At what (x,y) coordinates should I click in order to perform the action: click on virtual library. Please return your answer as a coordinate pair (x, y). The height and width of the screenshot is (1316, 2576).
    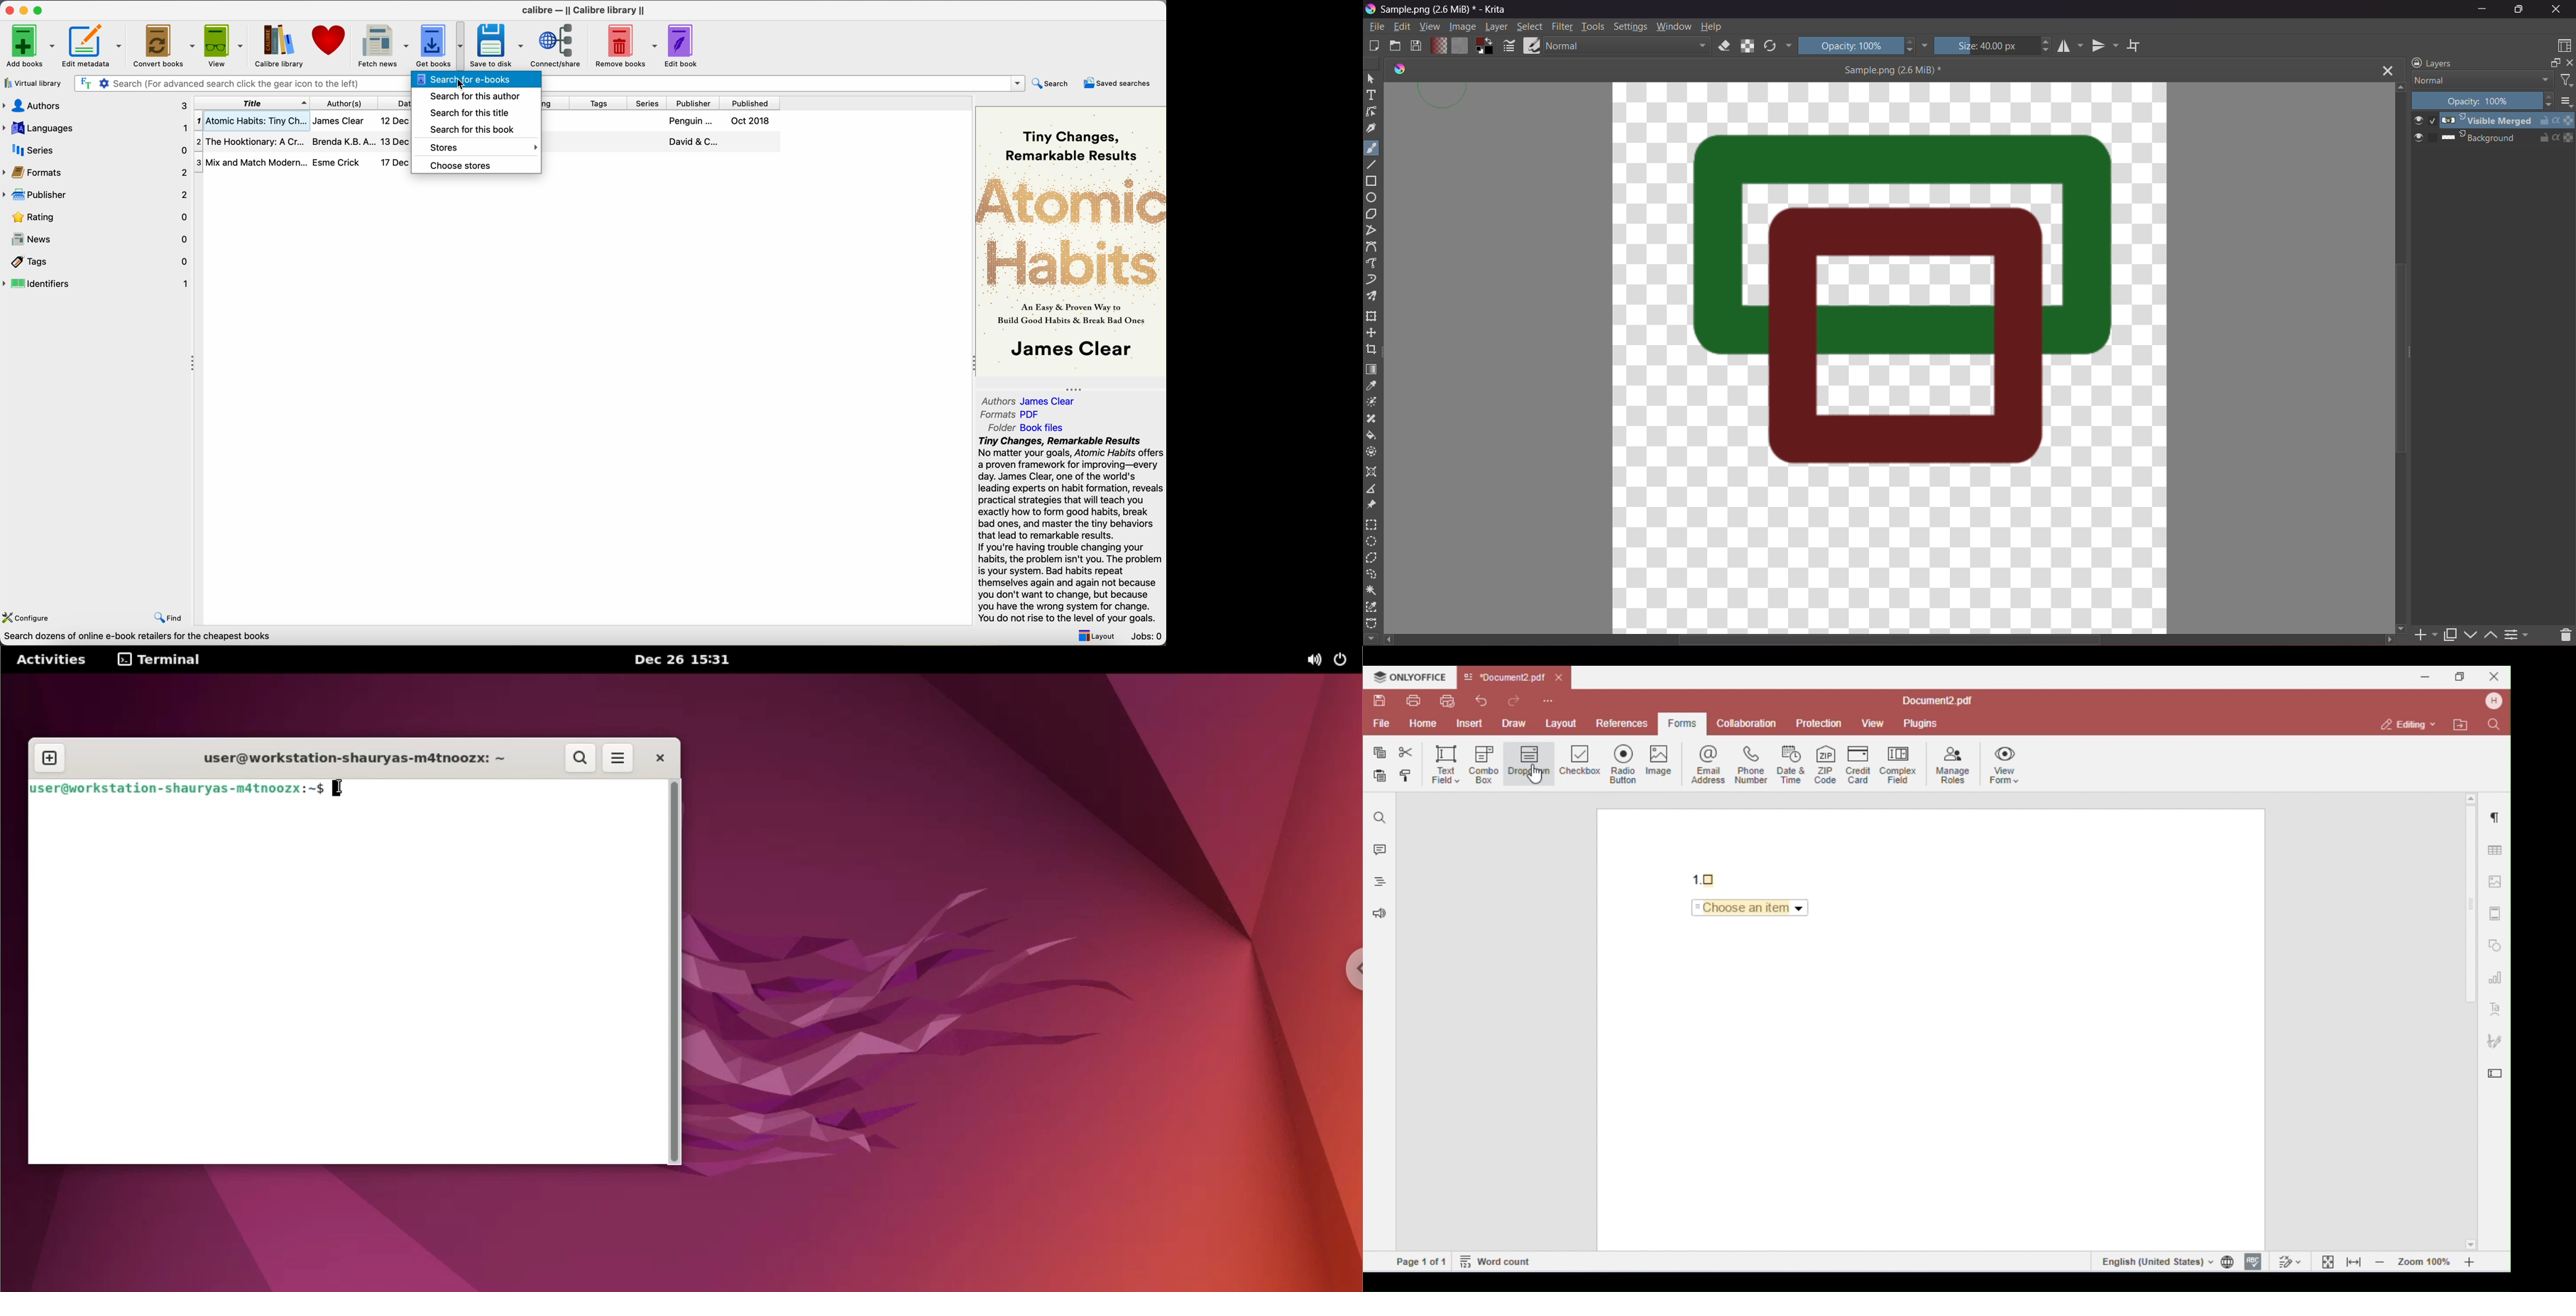
    Looking at the image, I should click on (34, 84).